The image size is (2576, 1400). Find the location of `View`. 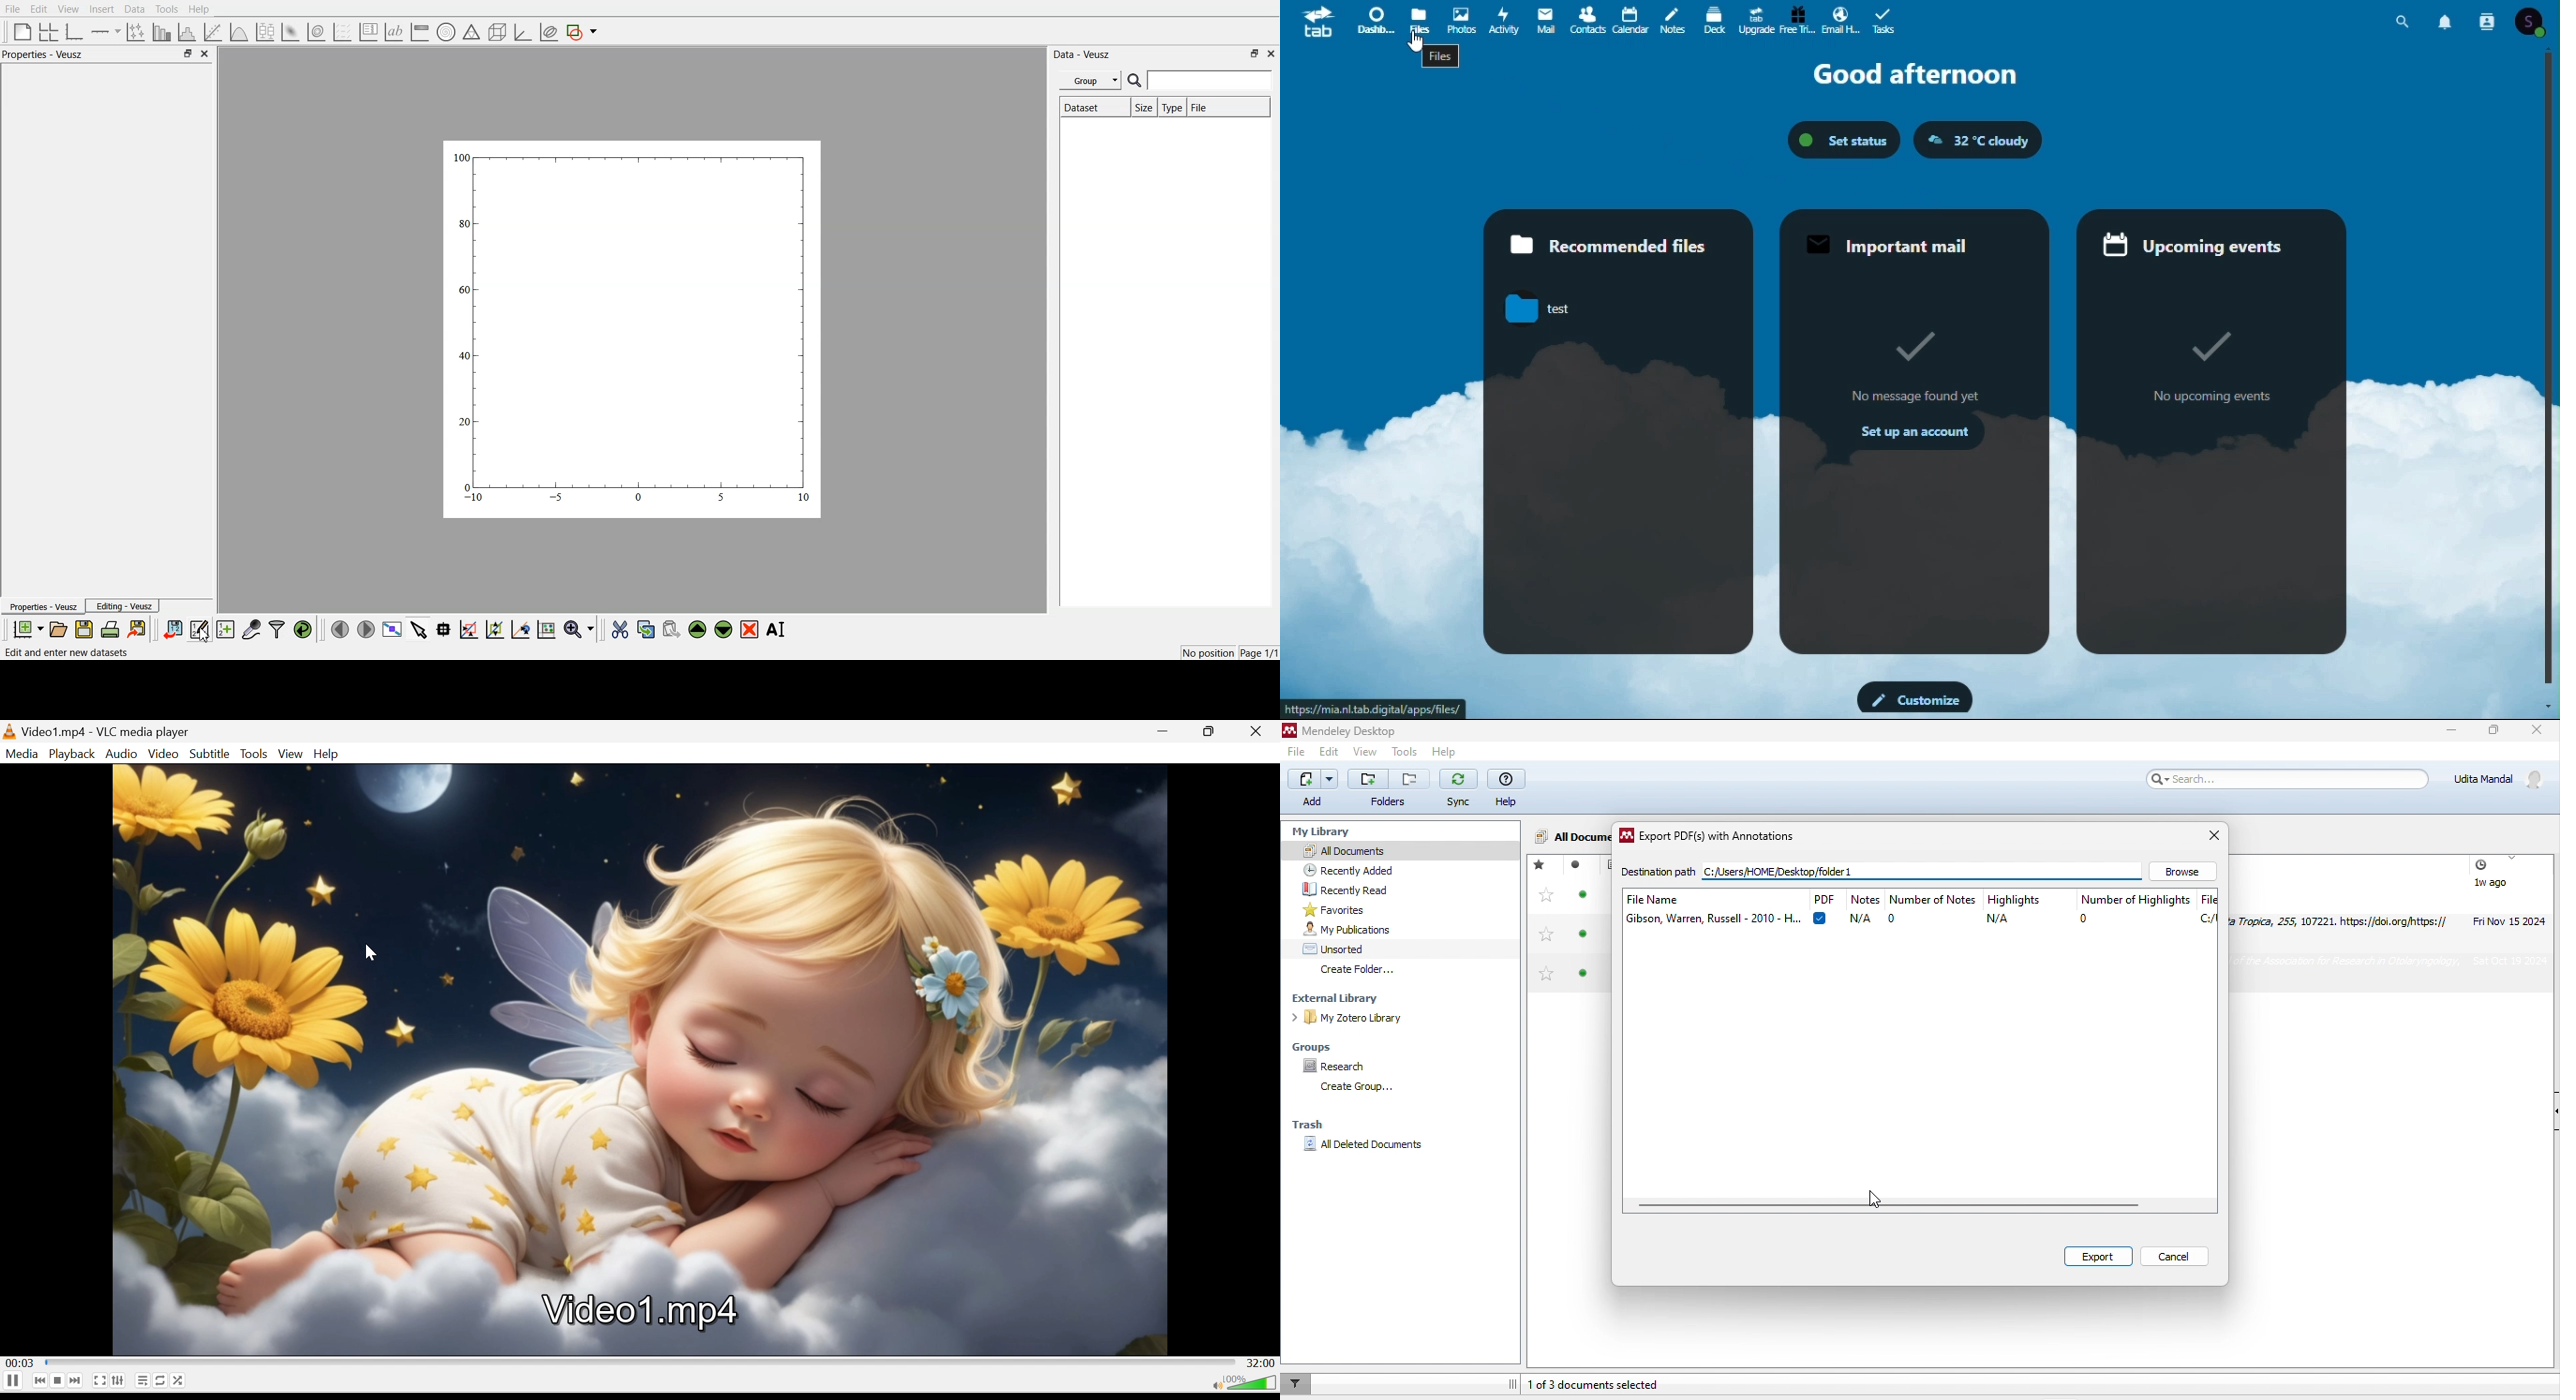

View is located at coordinates (67, 9).